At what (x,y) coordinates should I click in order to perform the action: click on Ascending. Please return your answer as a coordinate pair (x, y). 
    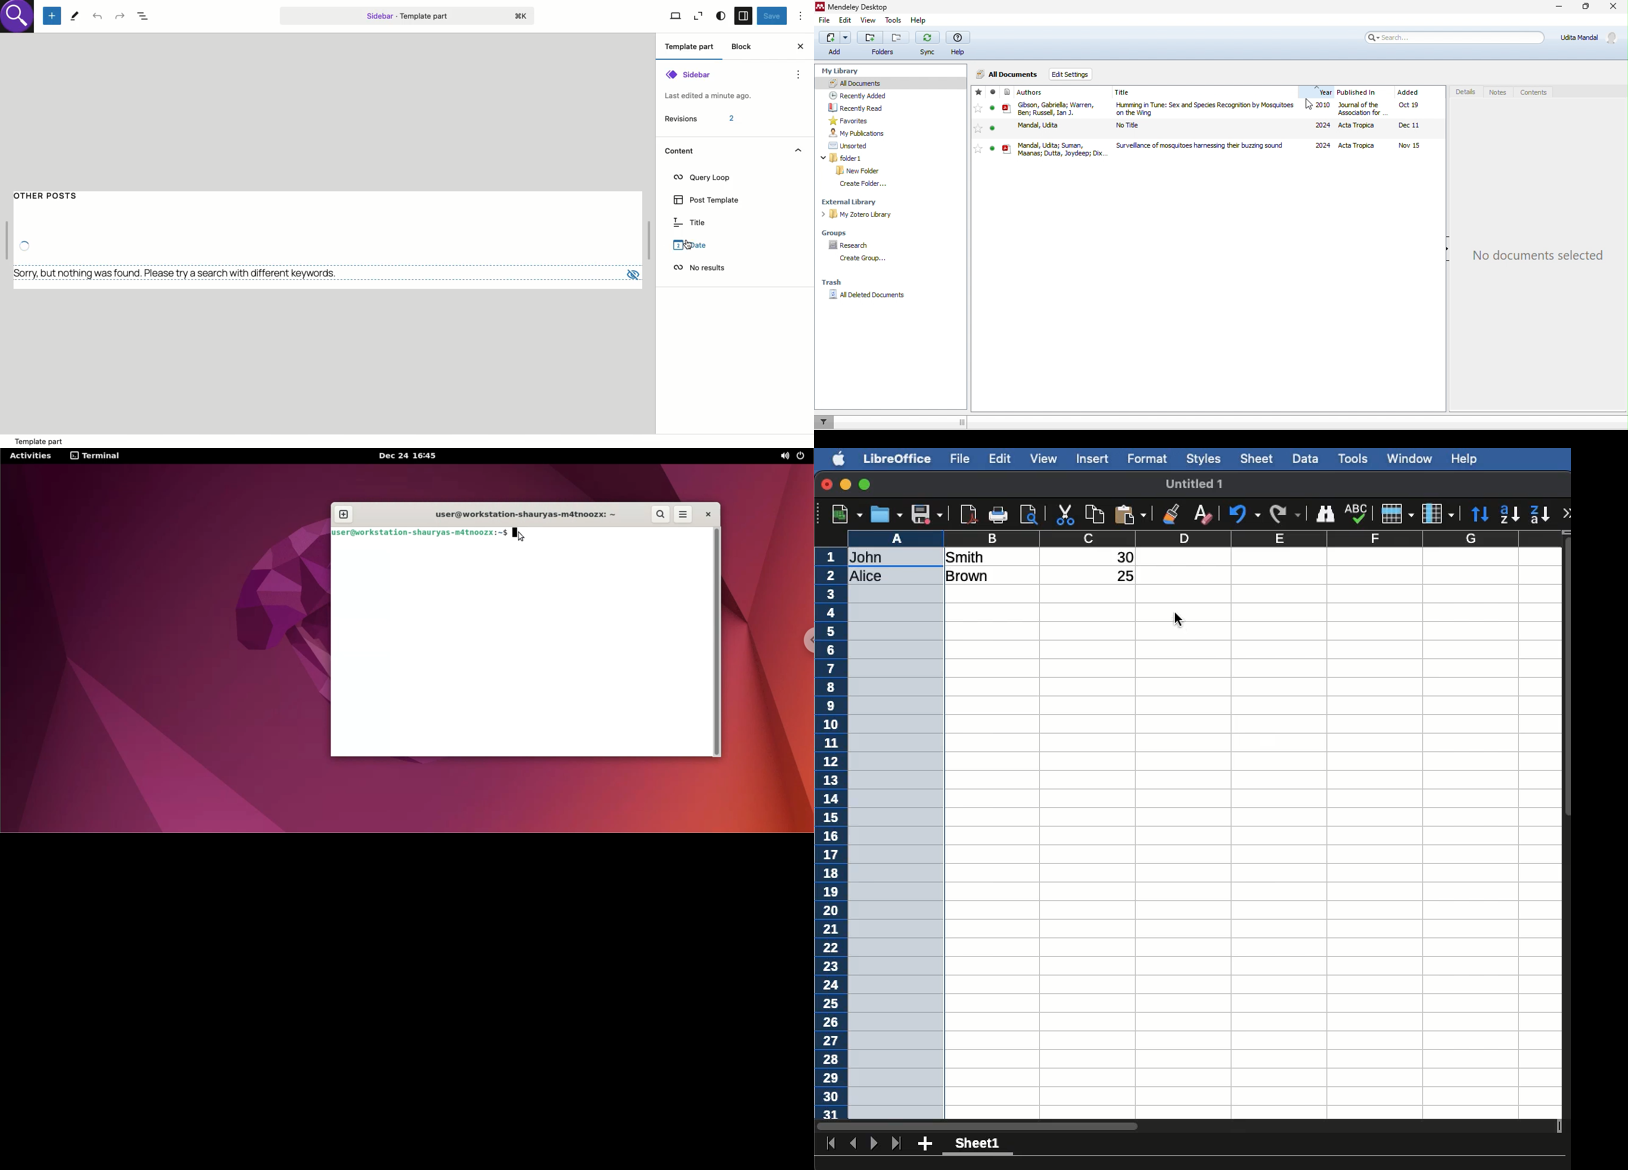
    Looking at the image, I should click on (1512, 513).